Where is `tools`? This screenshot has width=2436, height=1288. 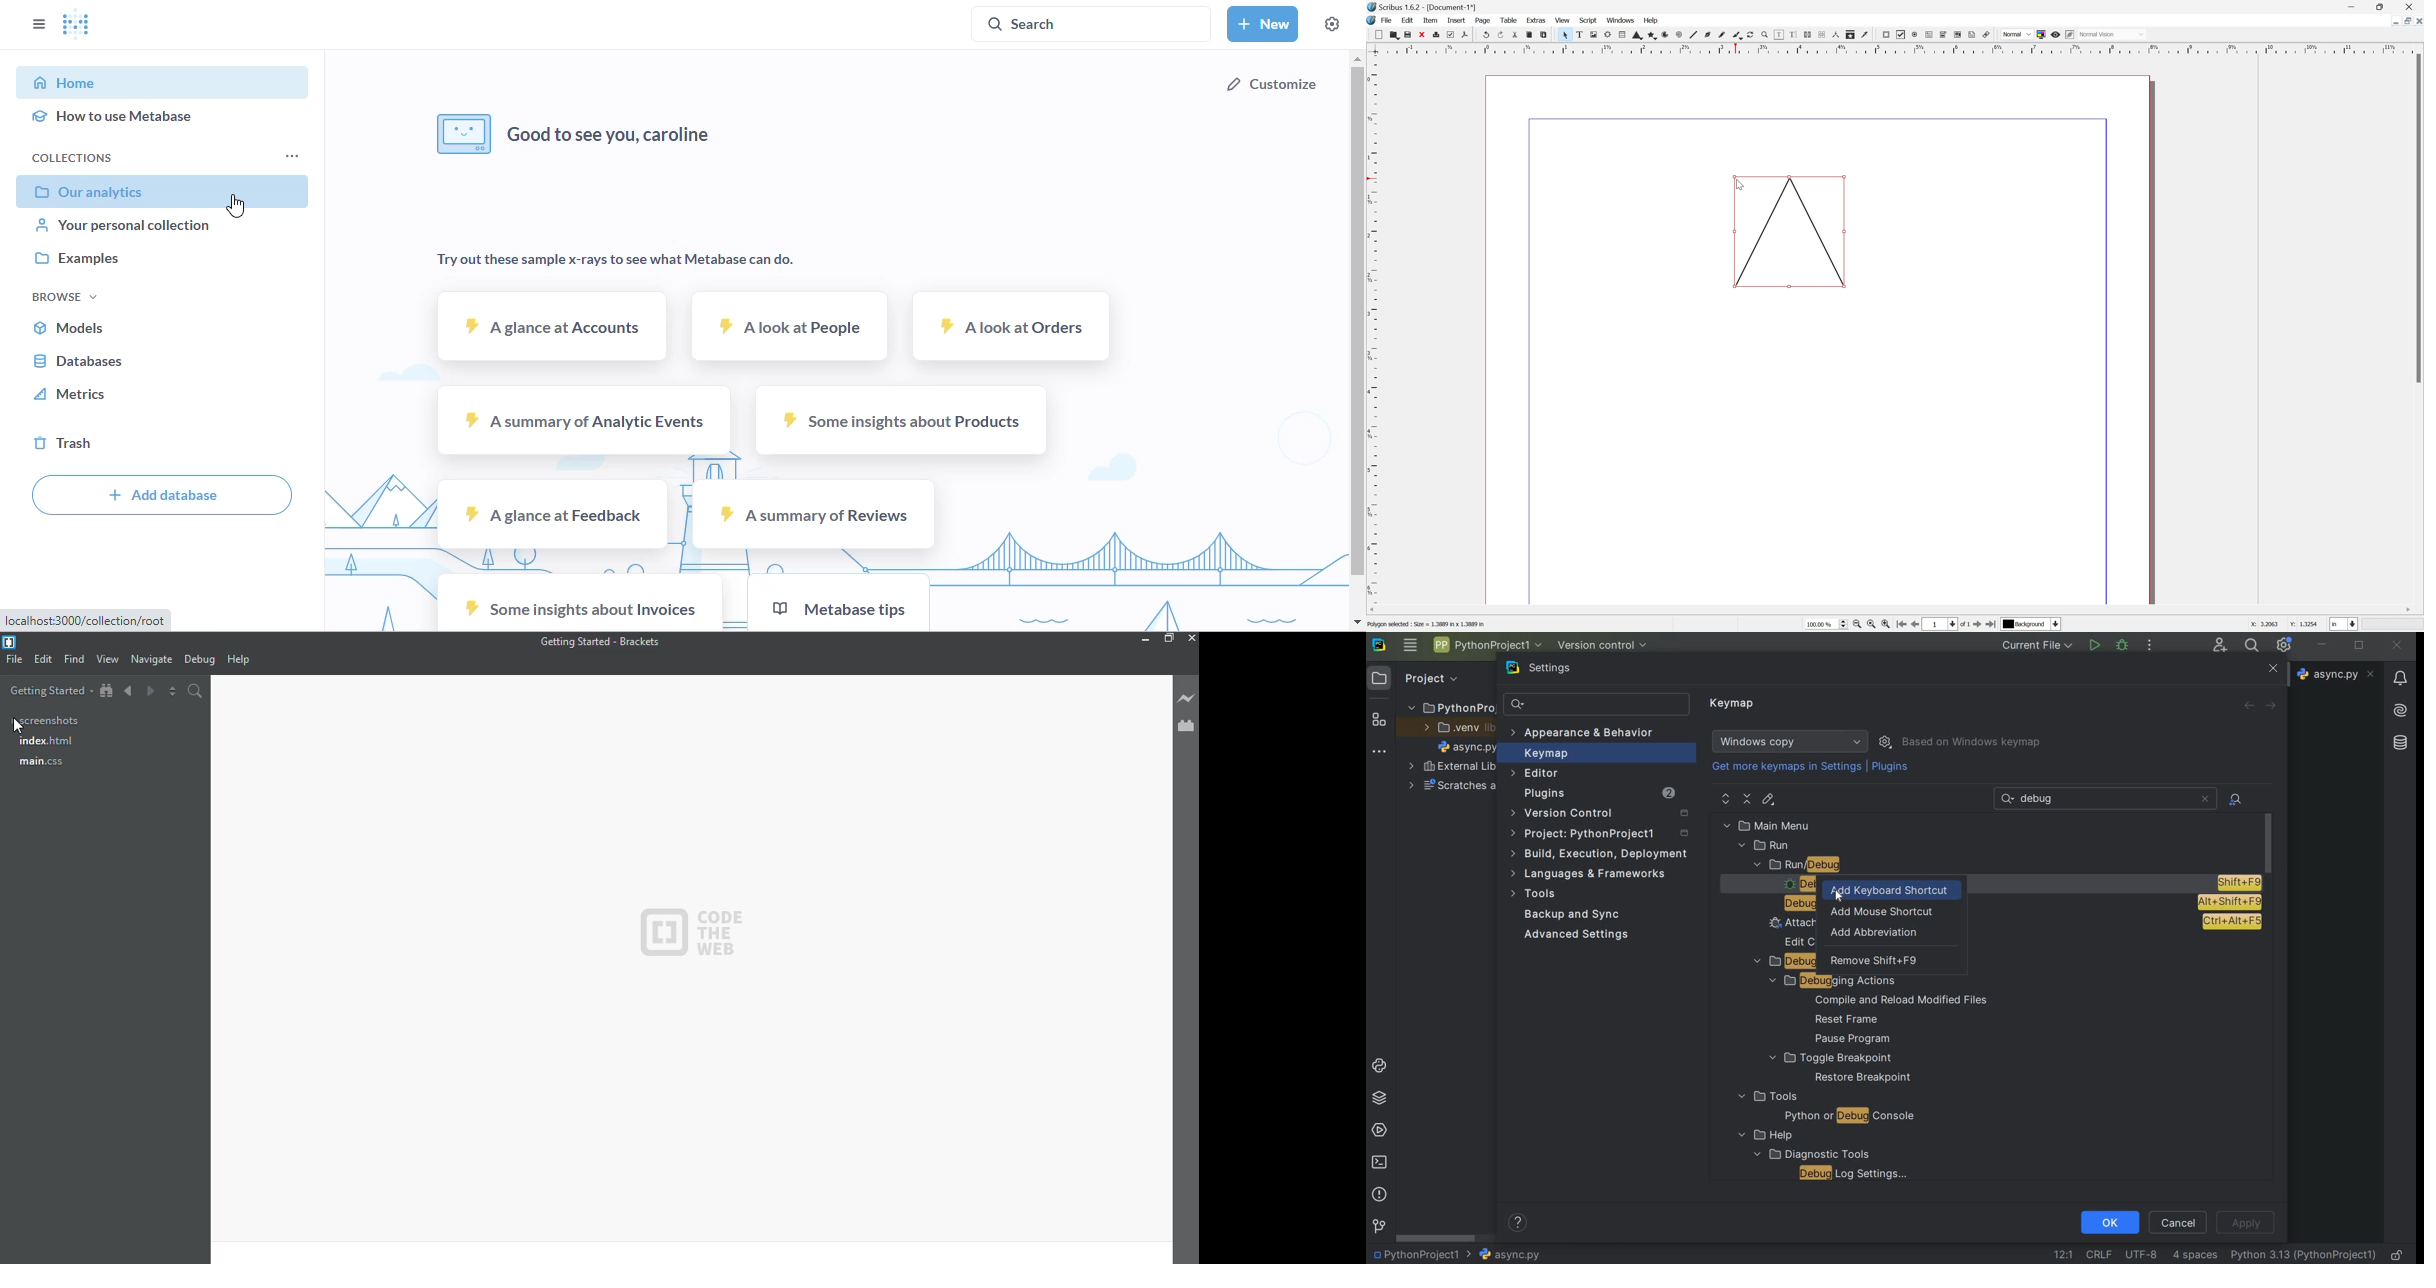
tools is located at coordinates (1766, 1097).